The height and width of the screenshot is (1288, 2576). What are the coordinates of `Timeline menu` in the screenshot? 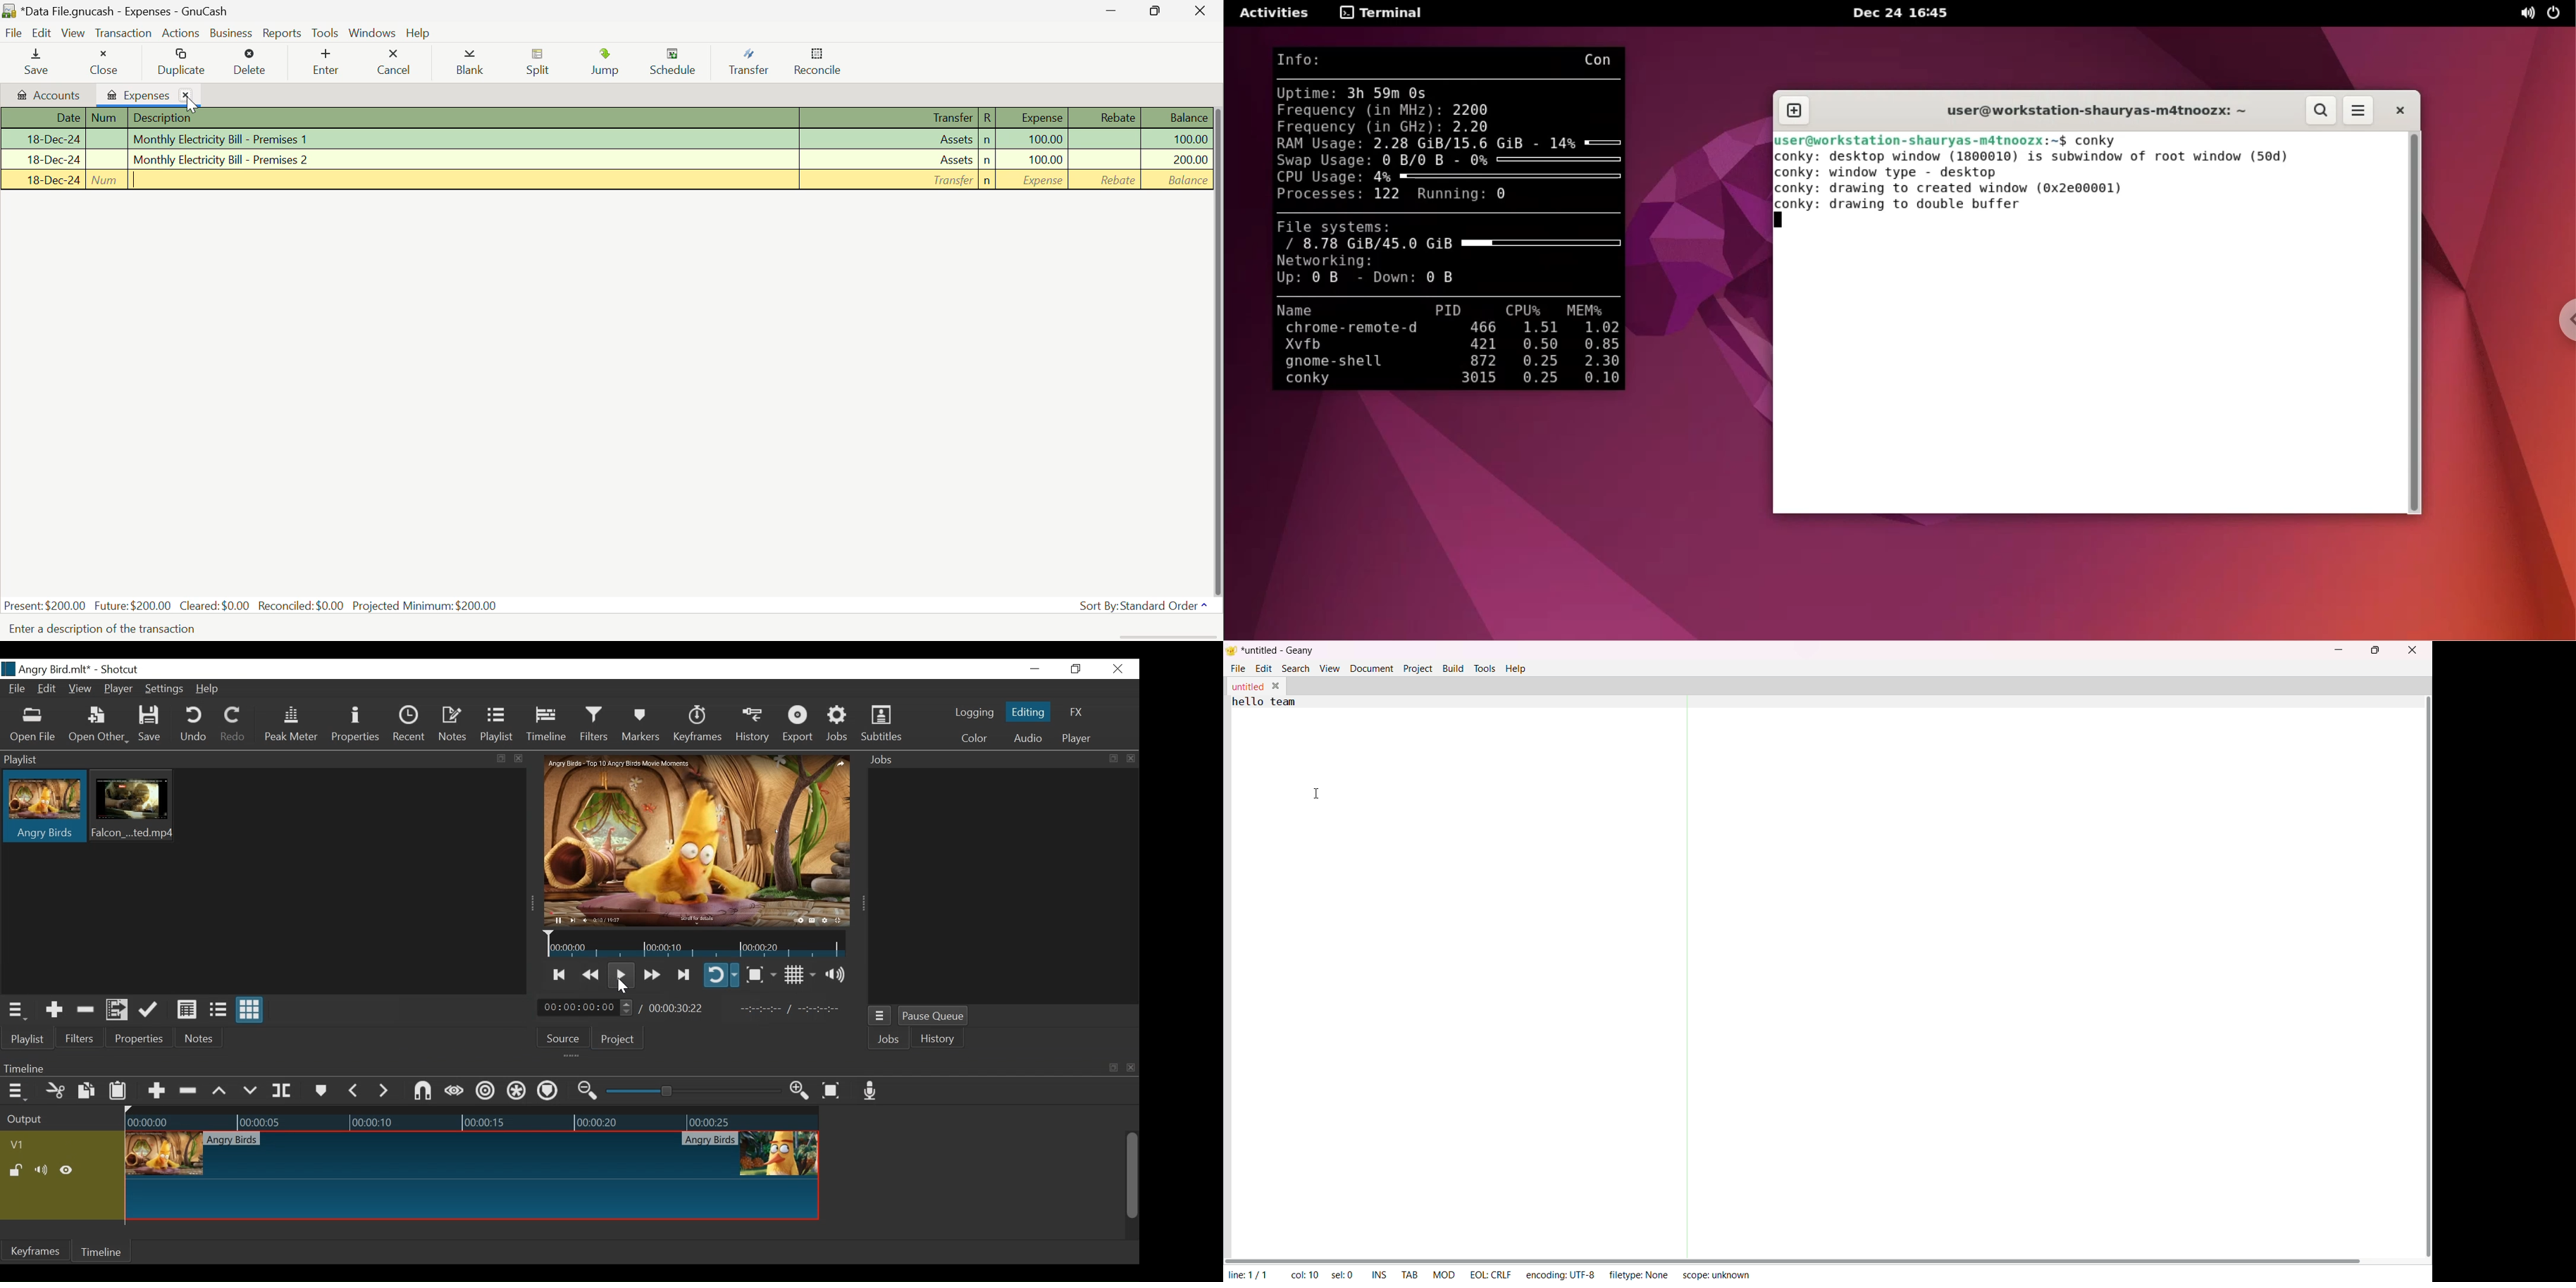 It's located at (16, 1091).